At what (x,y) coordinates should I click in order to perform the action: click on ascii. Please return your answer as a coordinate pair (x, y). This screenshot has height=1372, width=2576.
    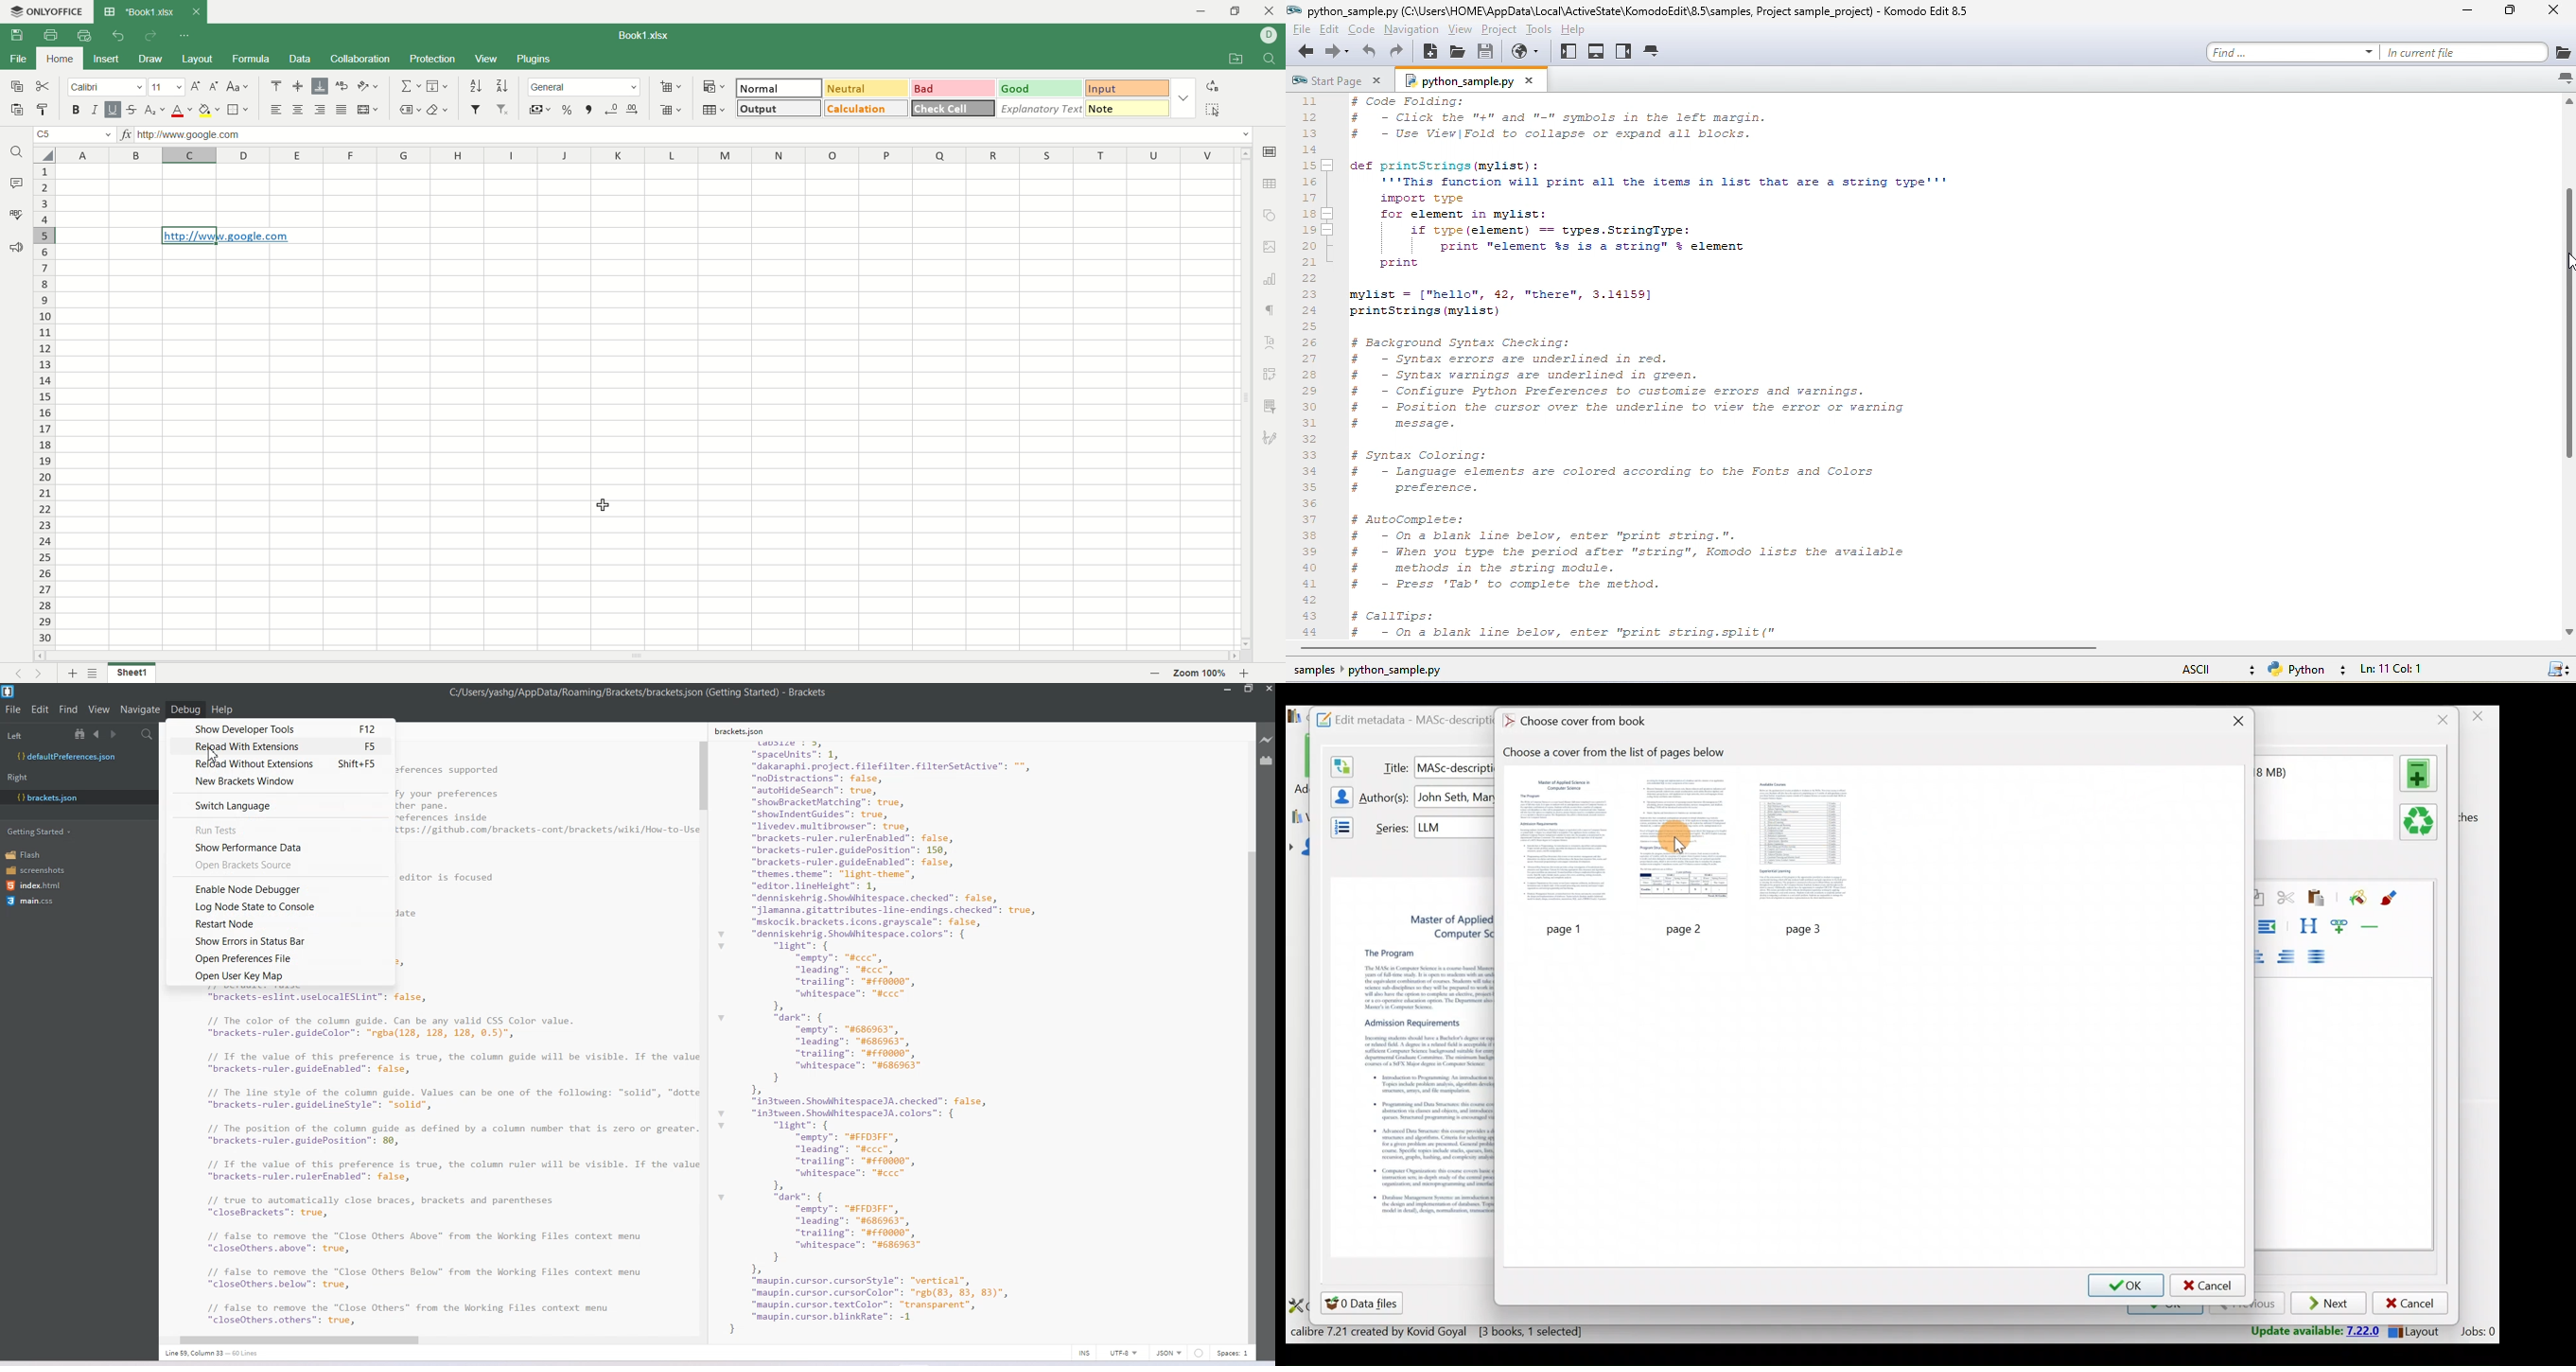
    Looking at the image, I should click on (2214, 667).